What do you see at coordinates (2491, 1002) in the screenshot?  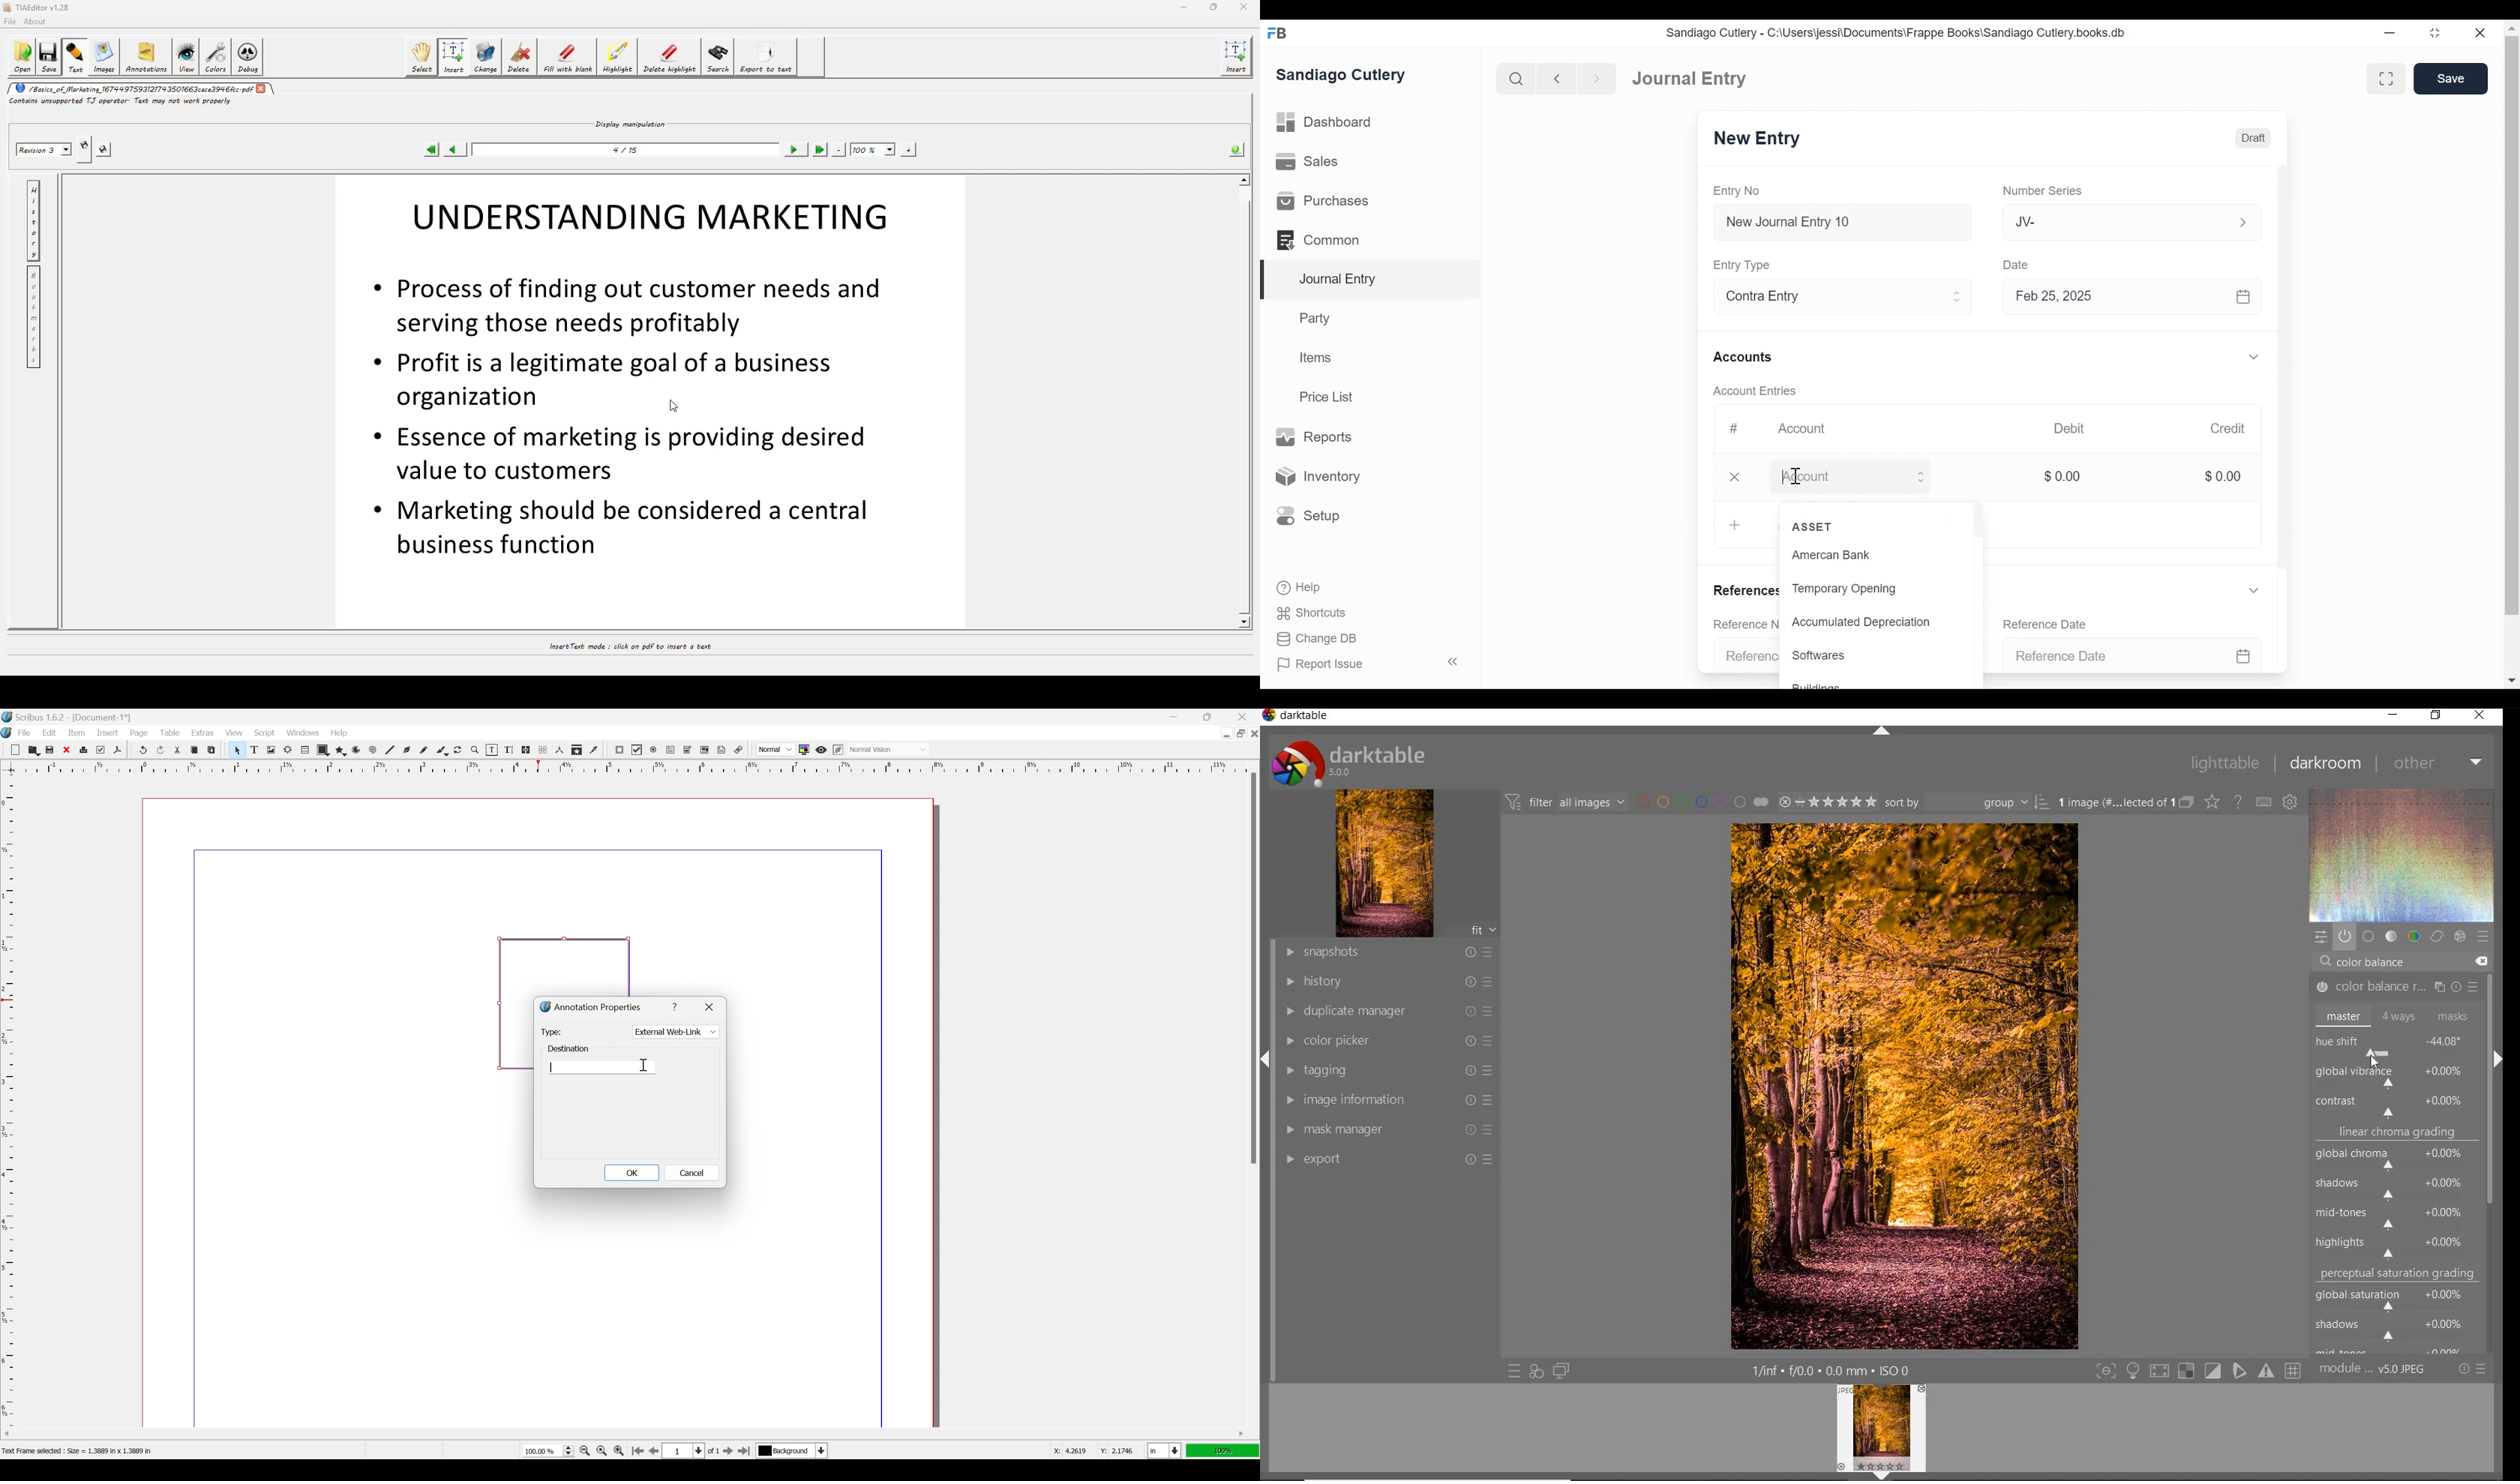 I see `scrollbar` at bounding box center [2491, 1002].